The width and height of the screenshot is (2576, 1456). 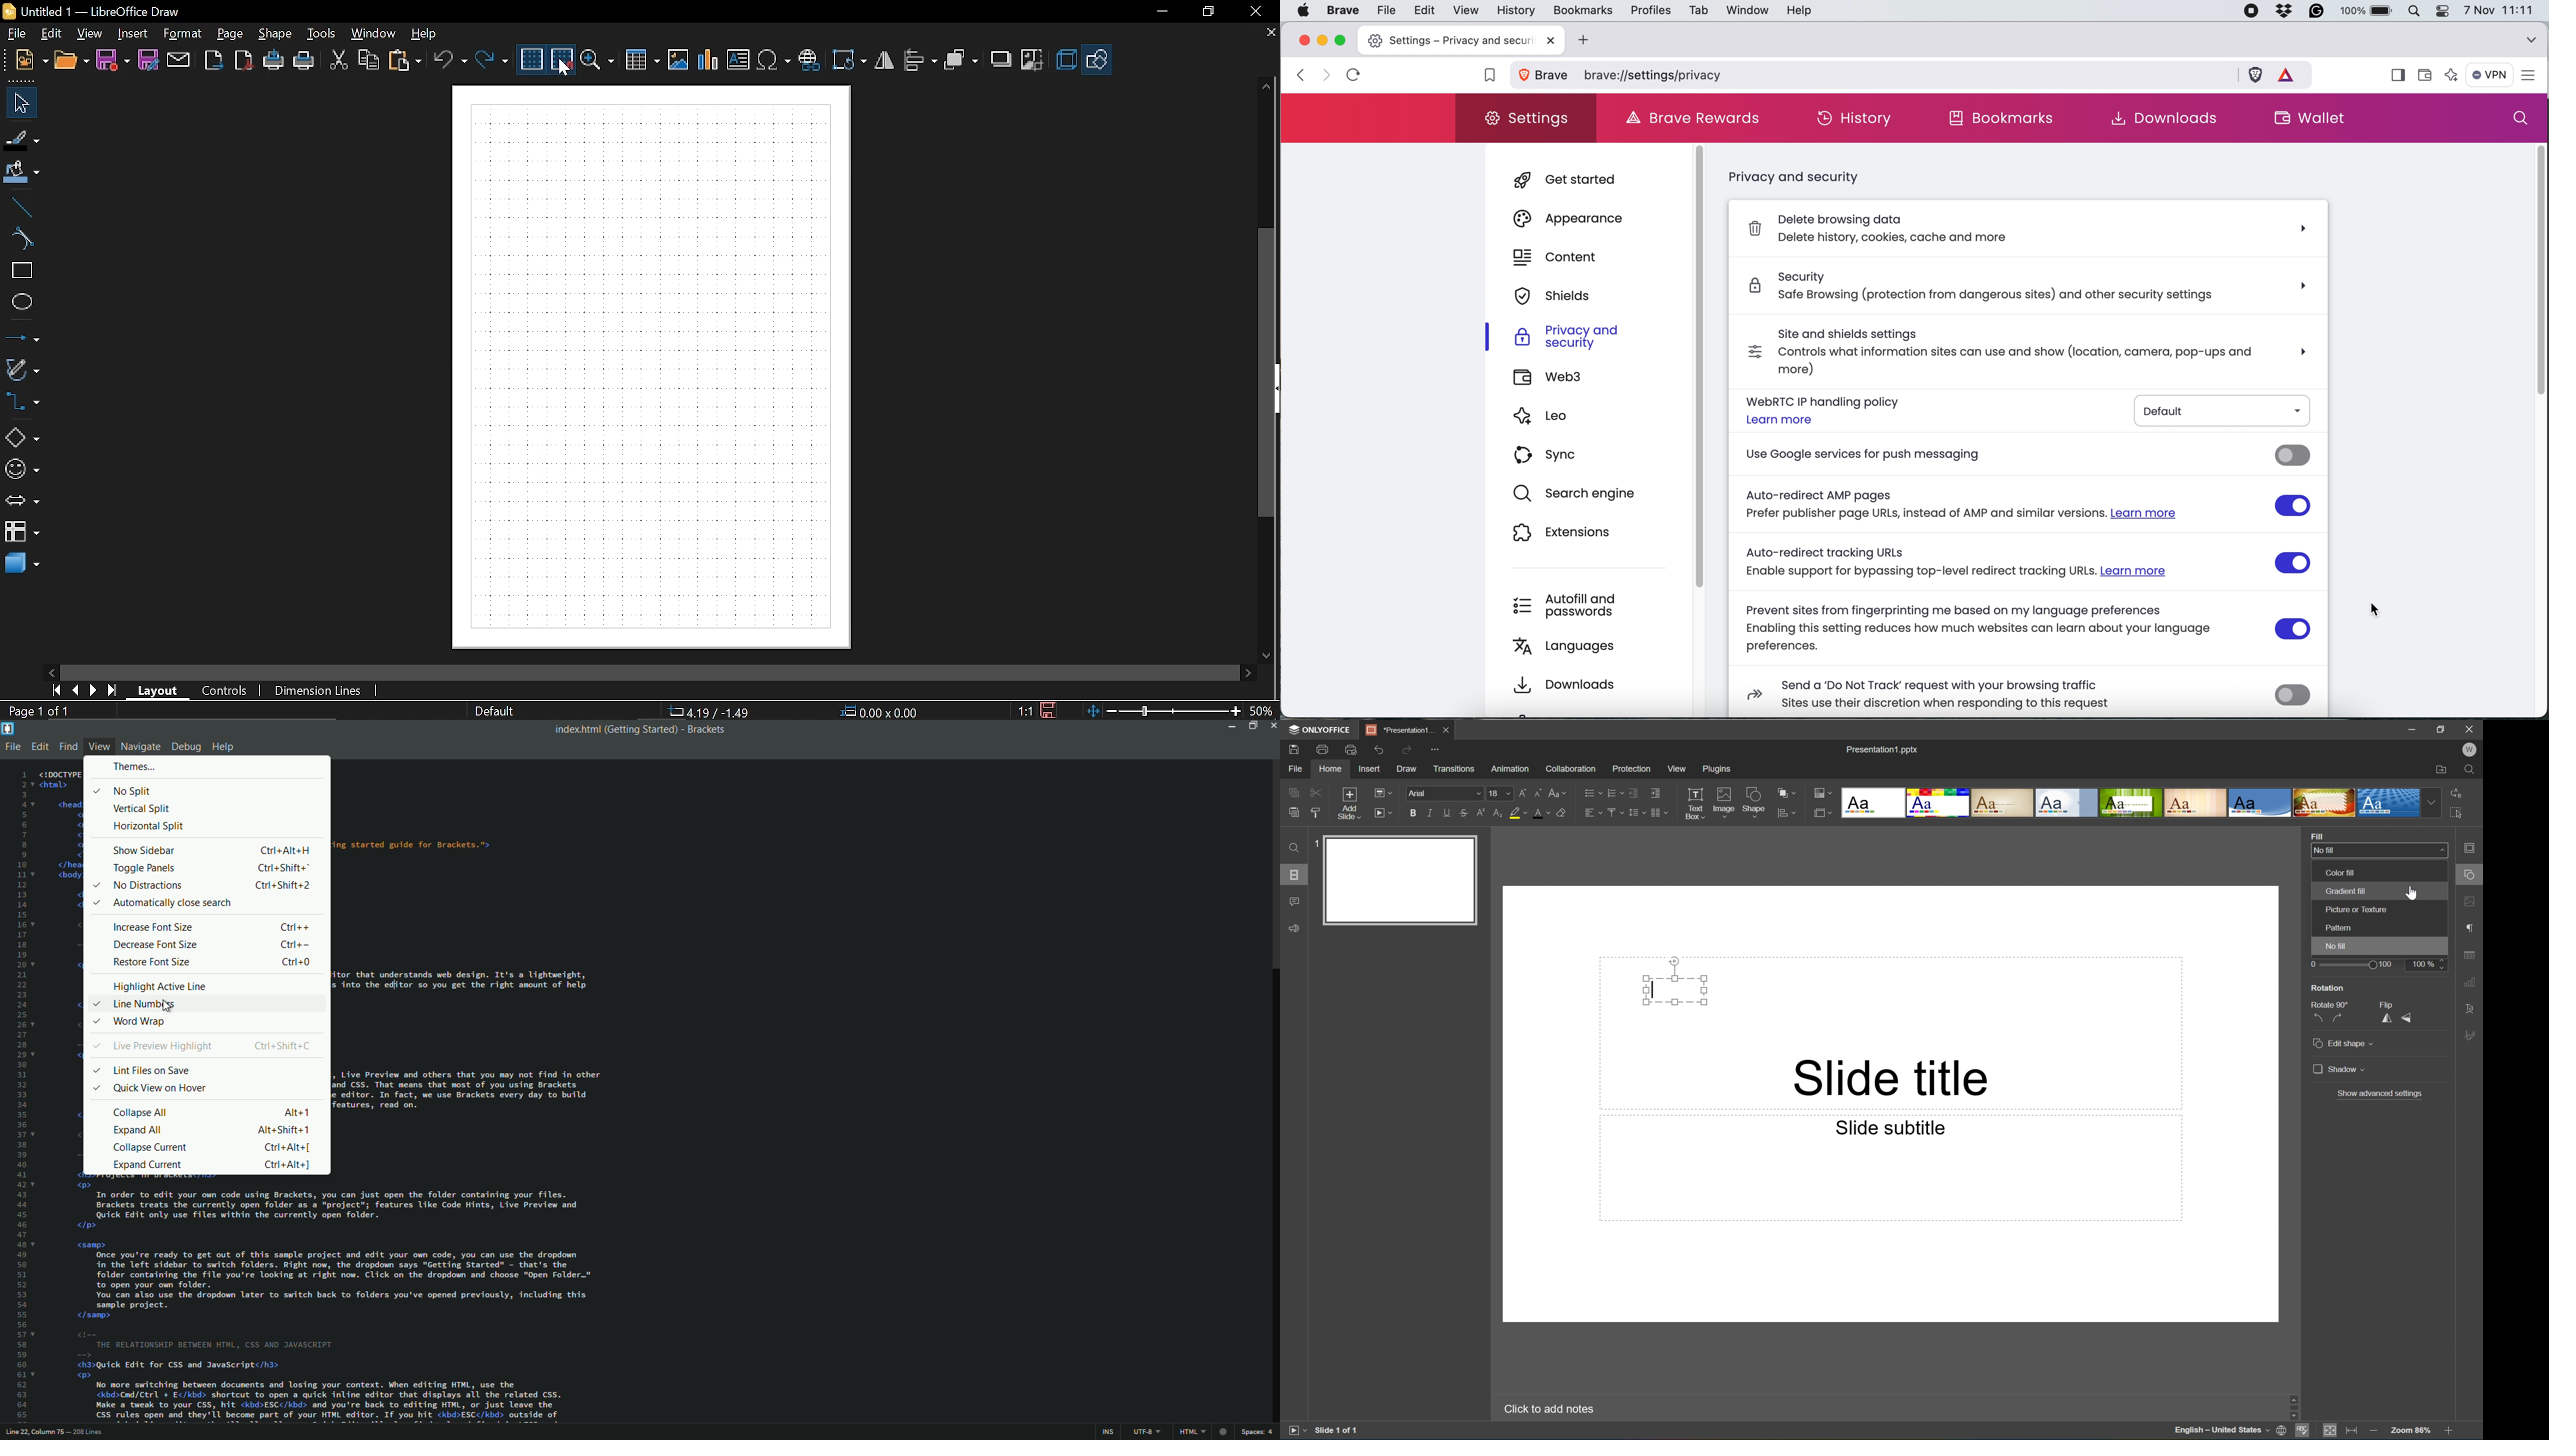 I want to click on Highlight, so click(x=1518, y=814).